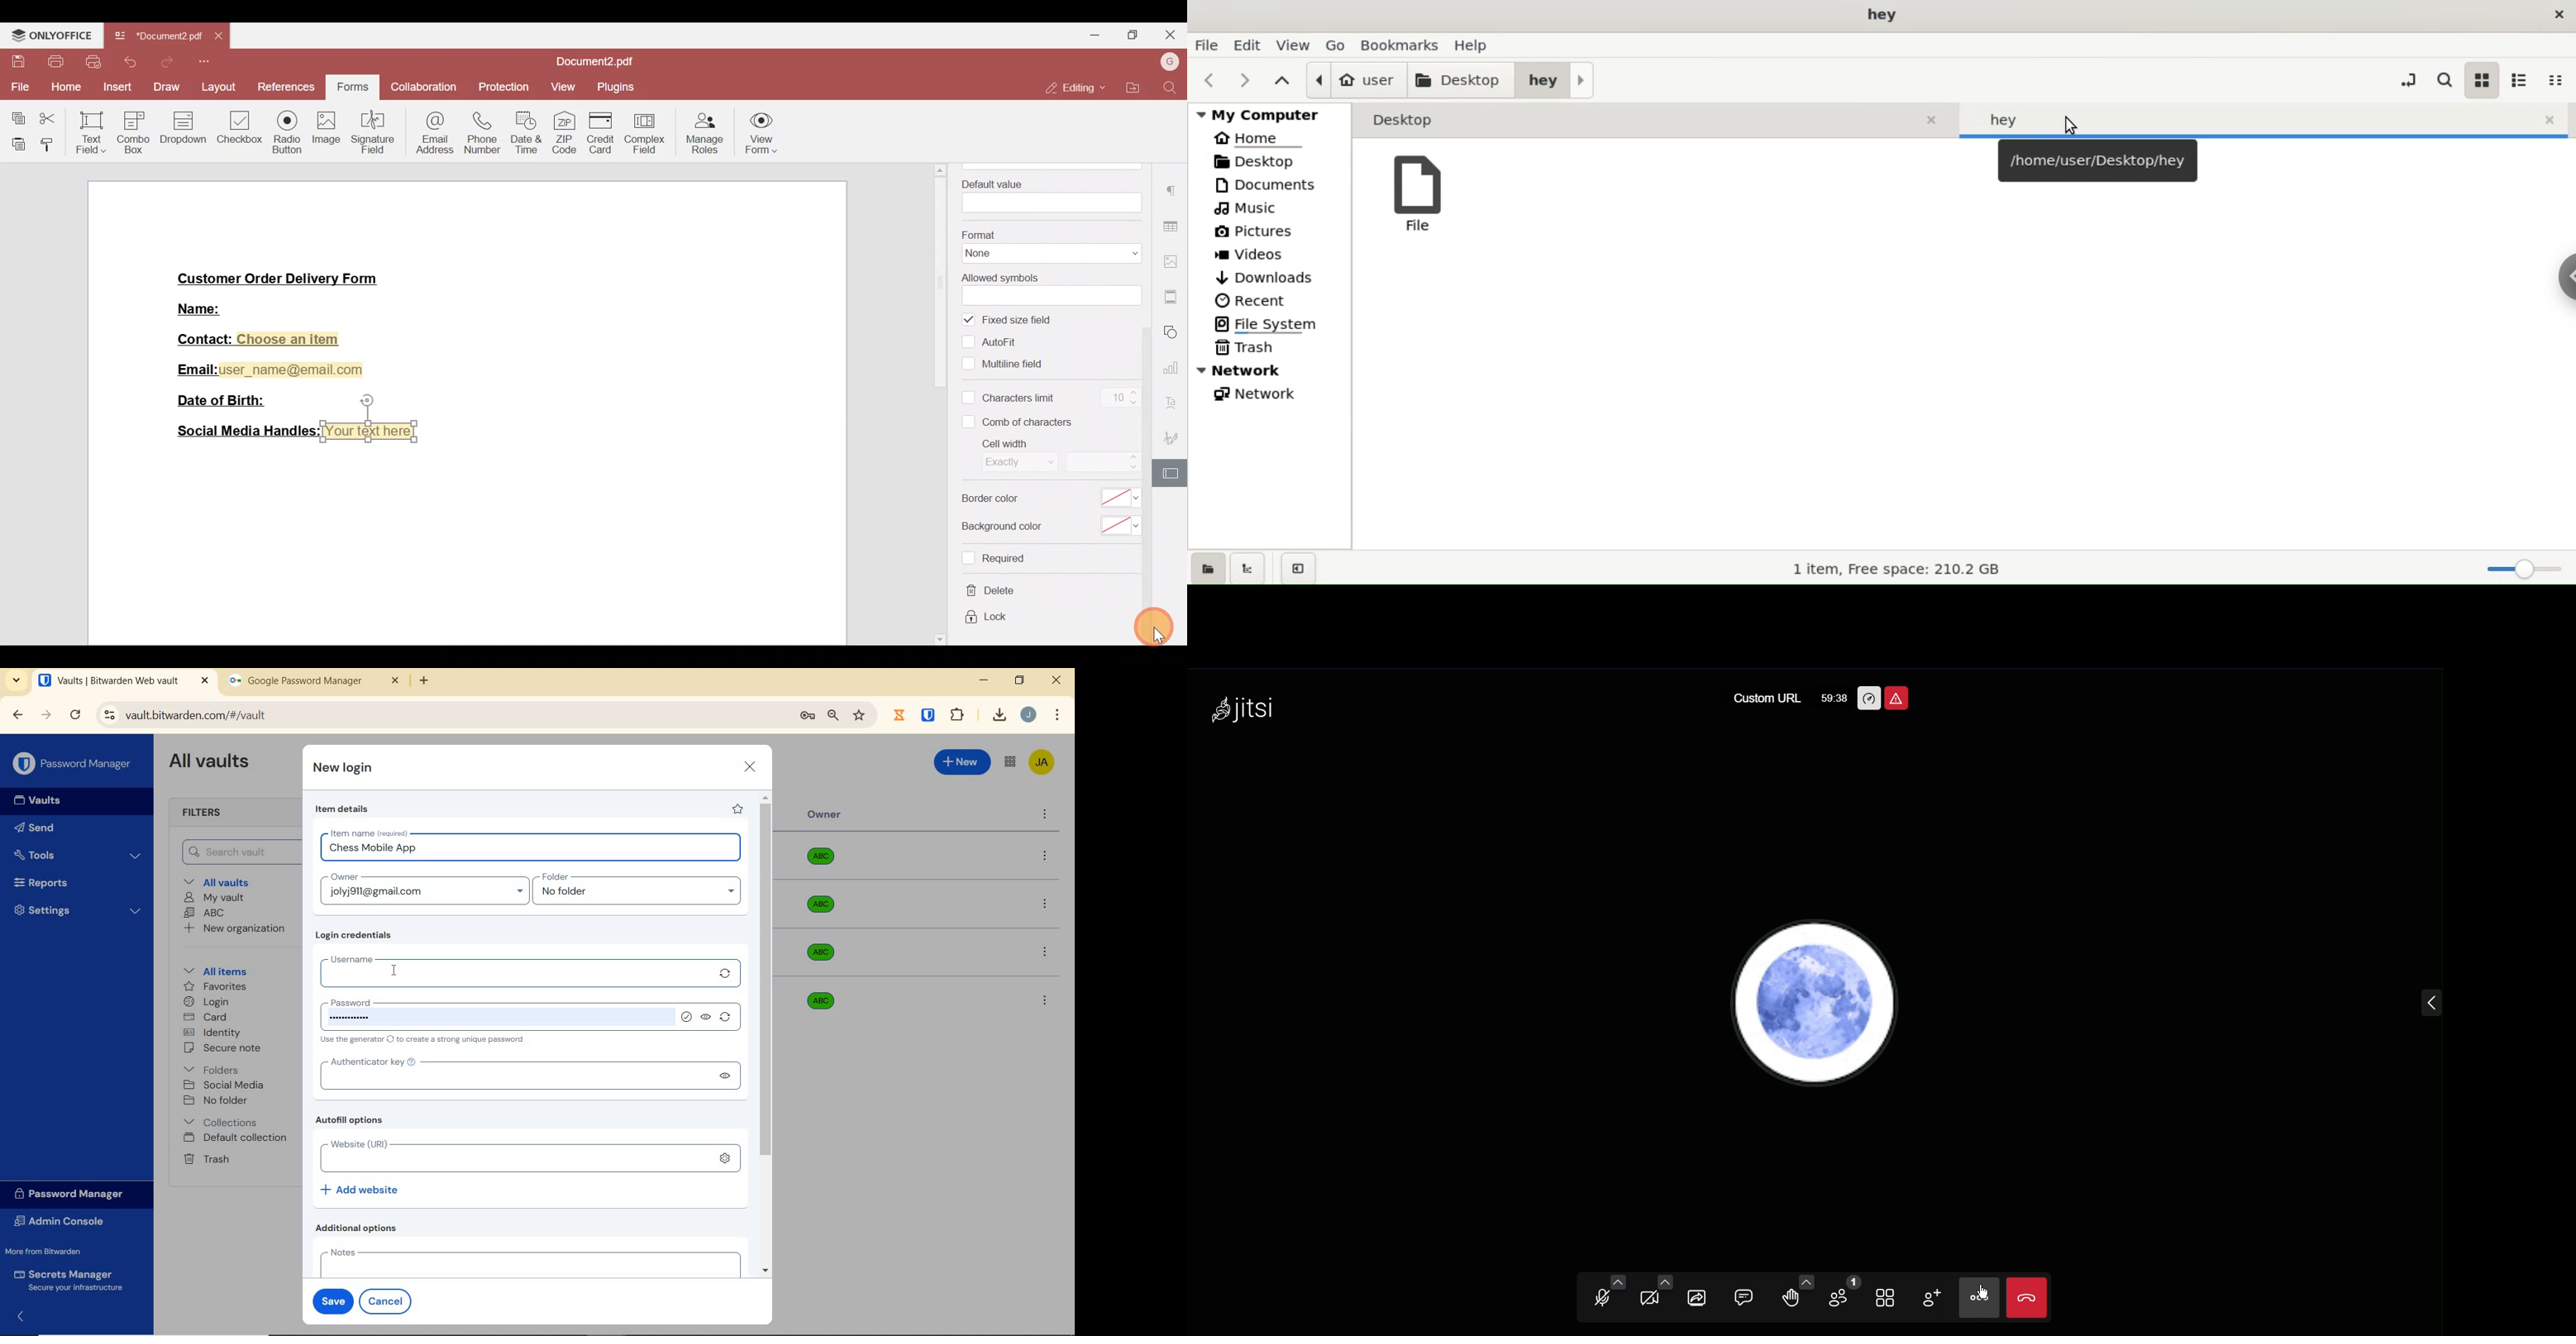 The width and height of the screenshot is (2576, 1344). I want to click on Video, so click(1654, 1296).